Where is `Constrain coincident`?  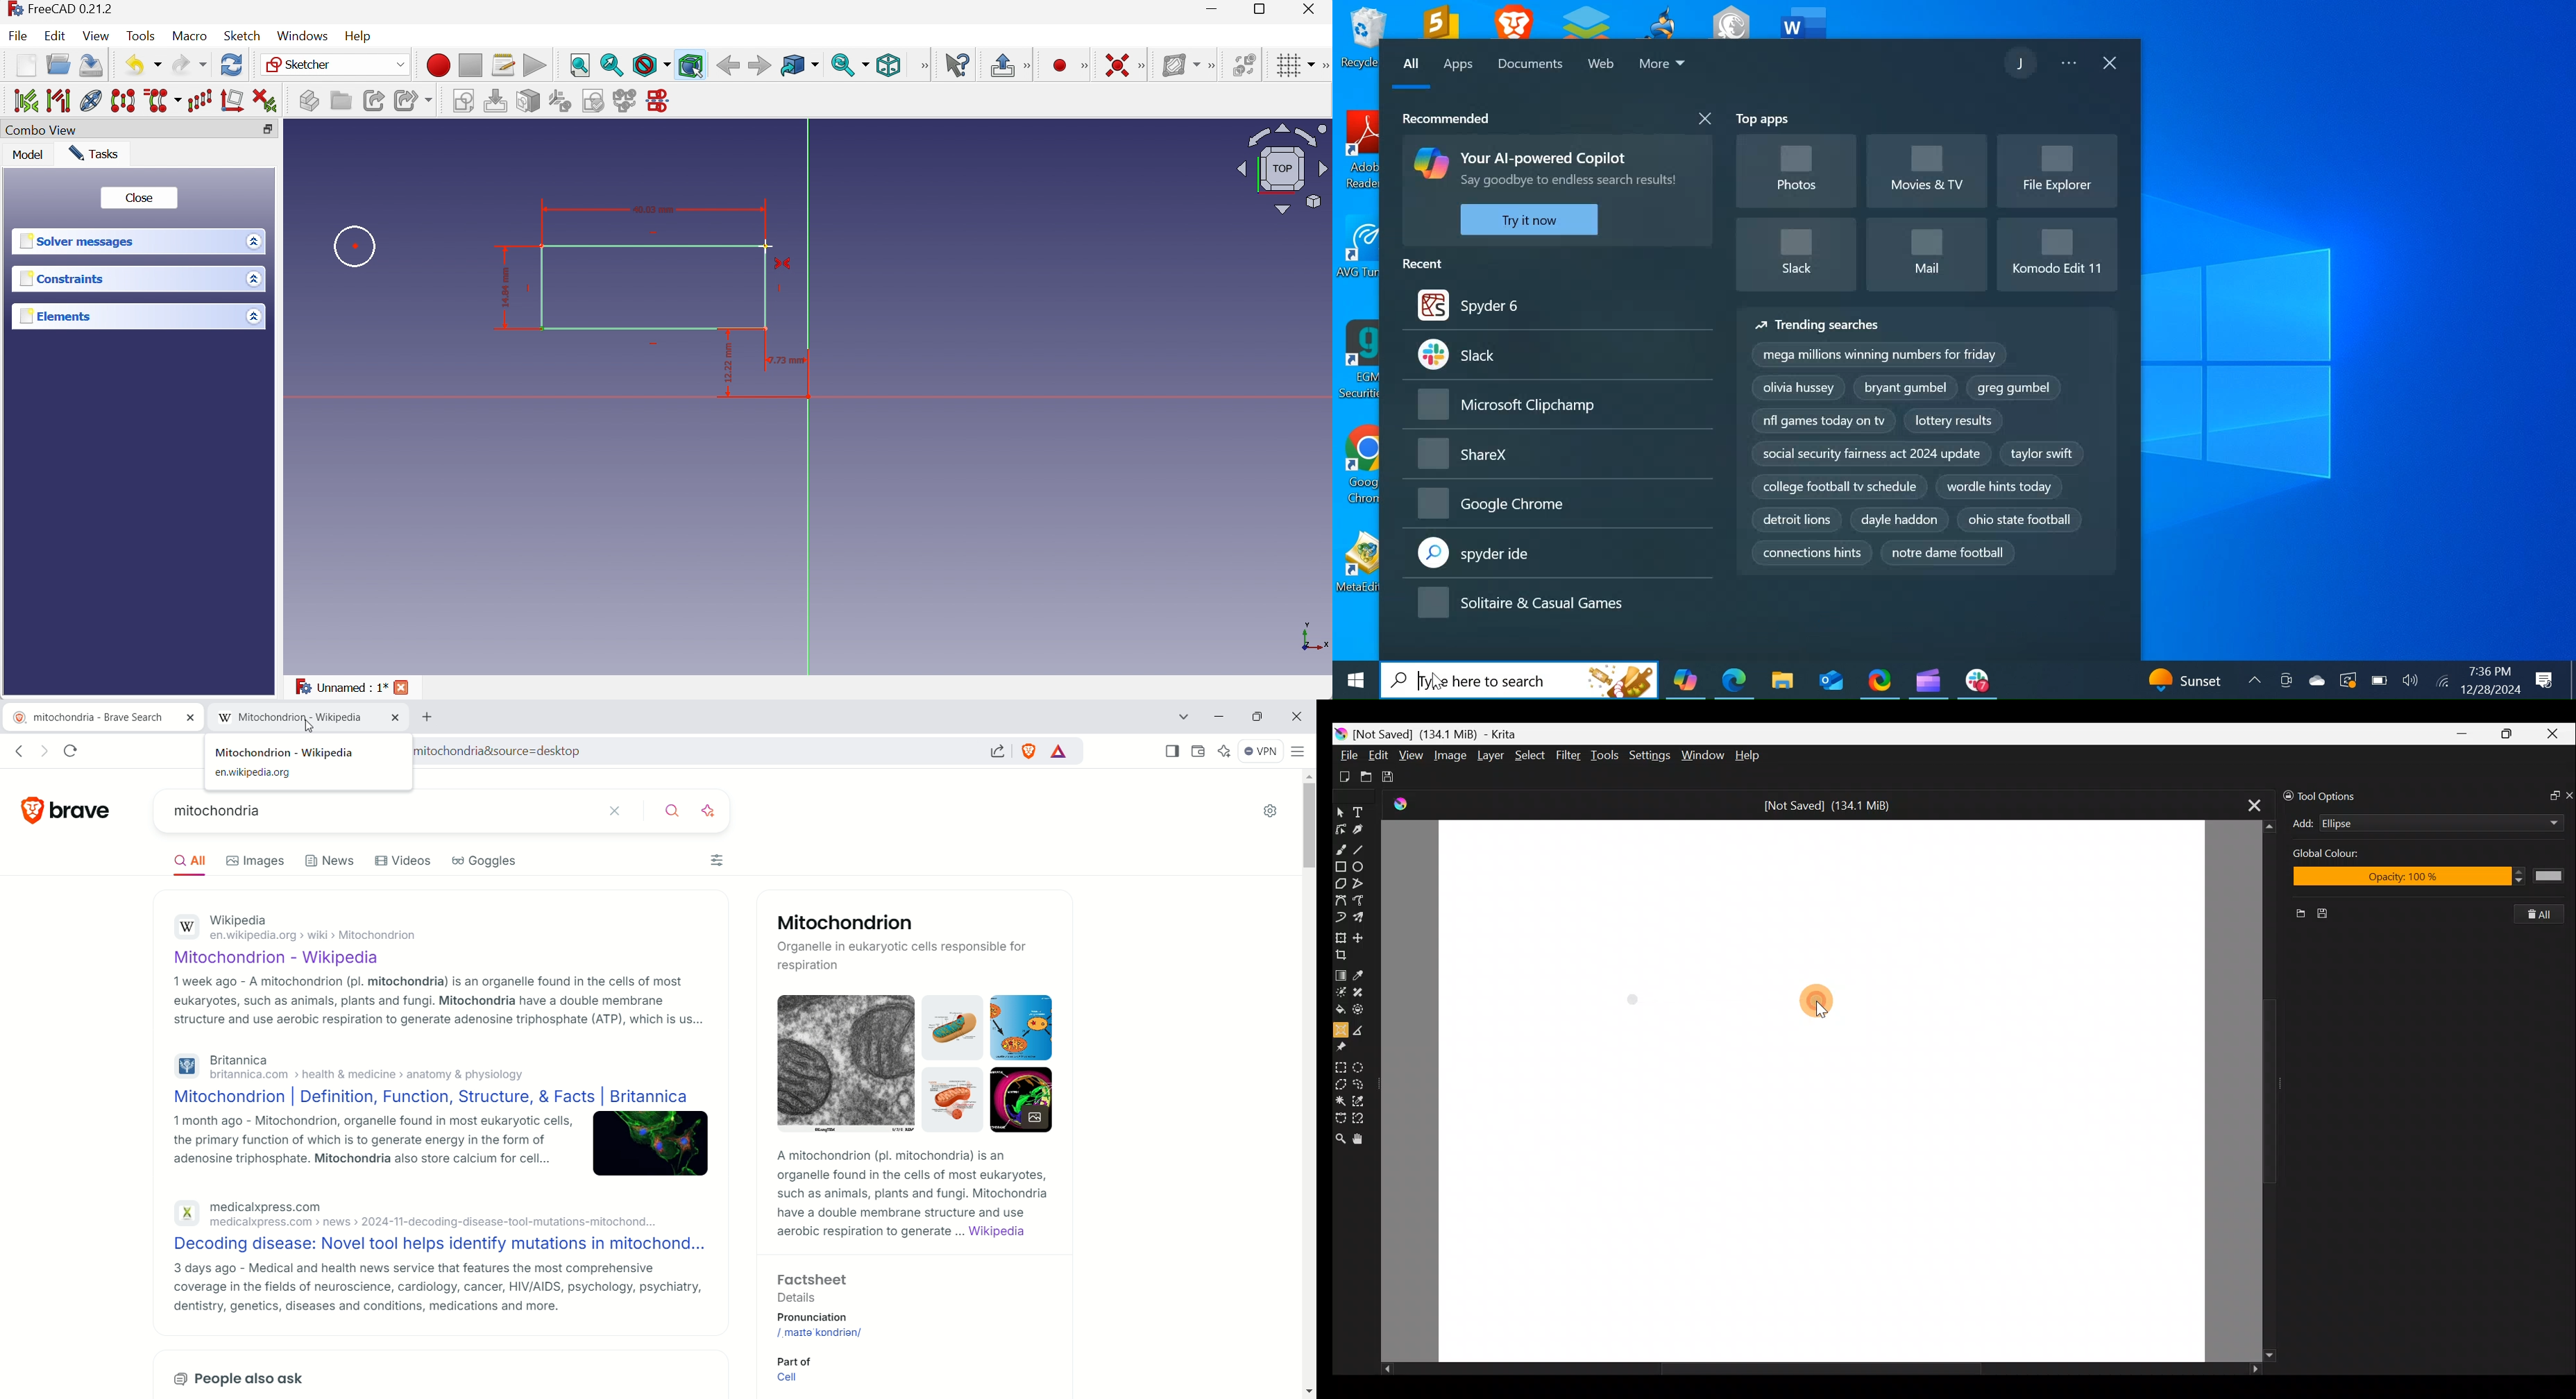 Constrain coincident is located at coordinates (1116, 64).